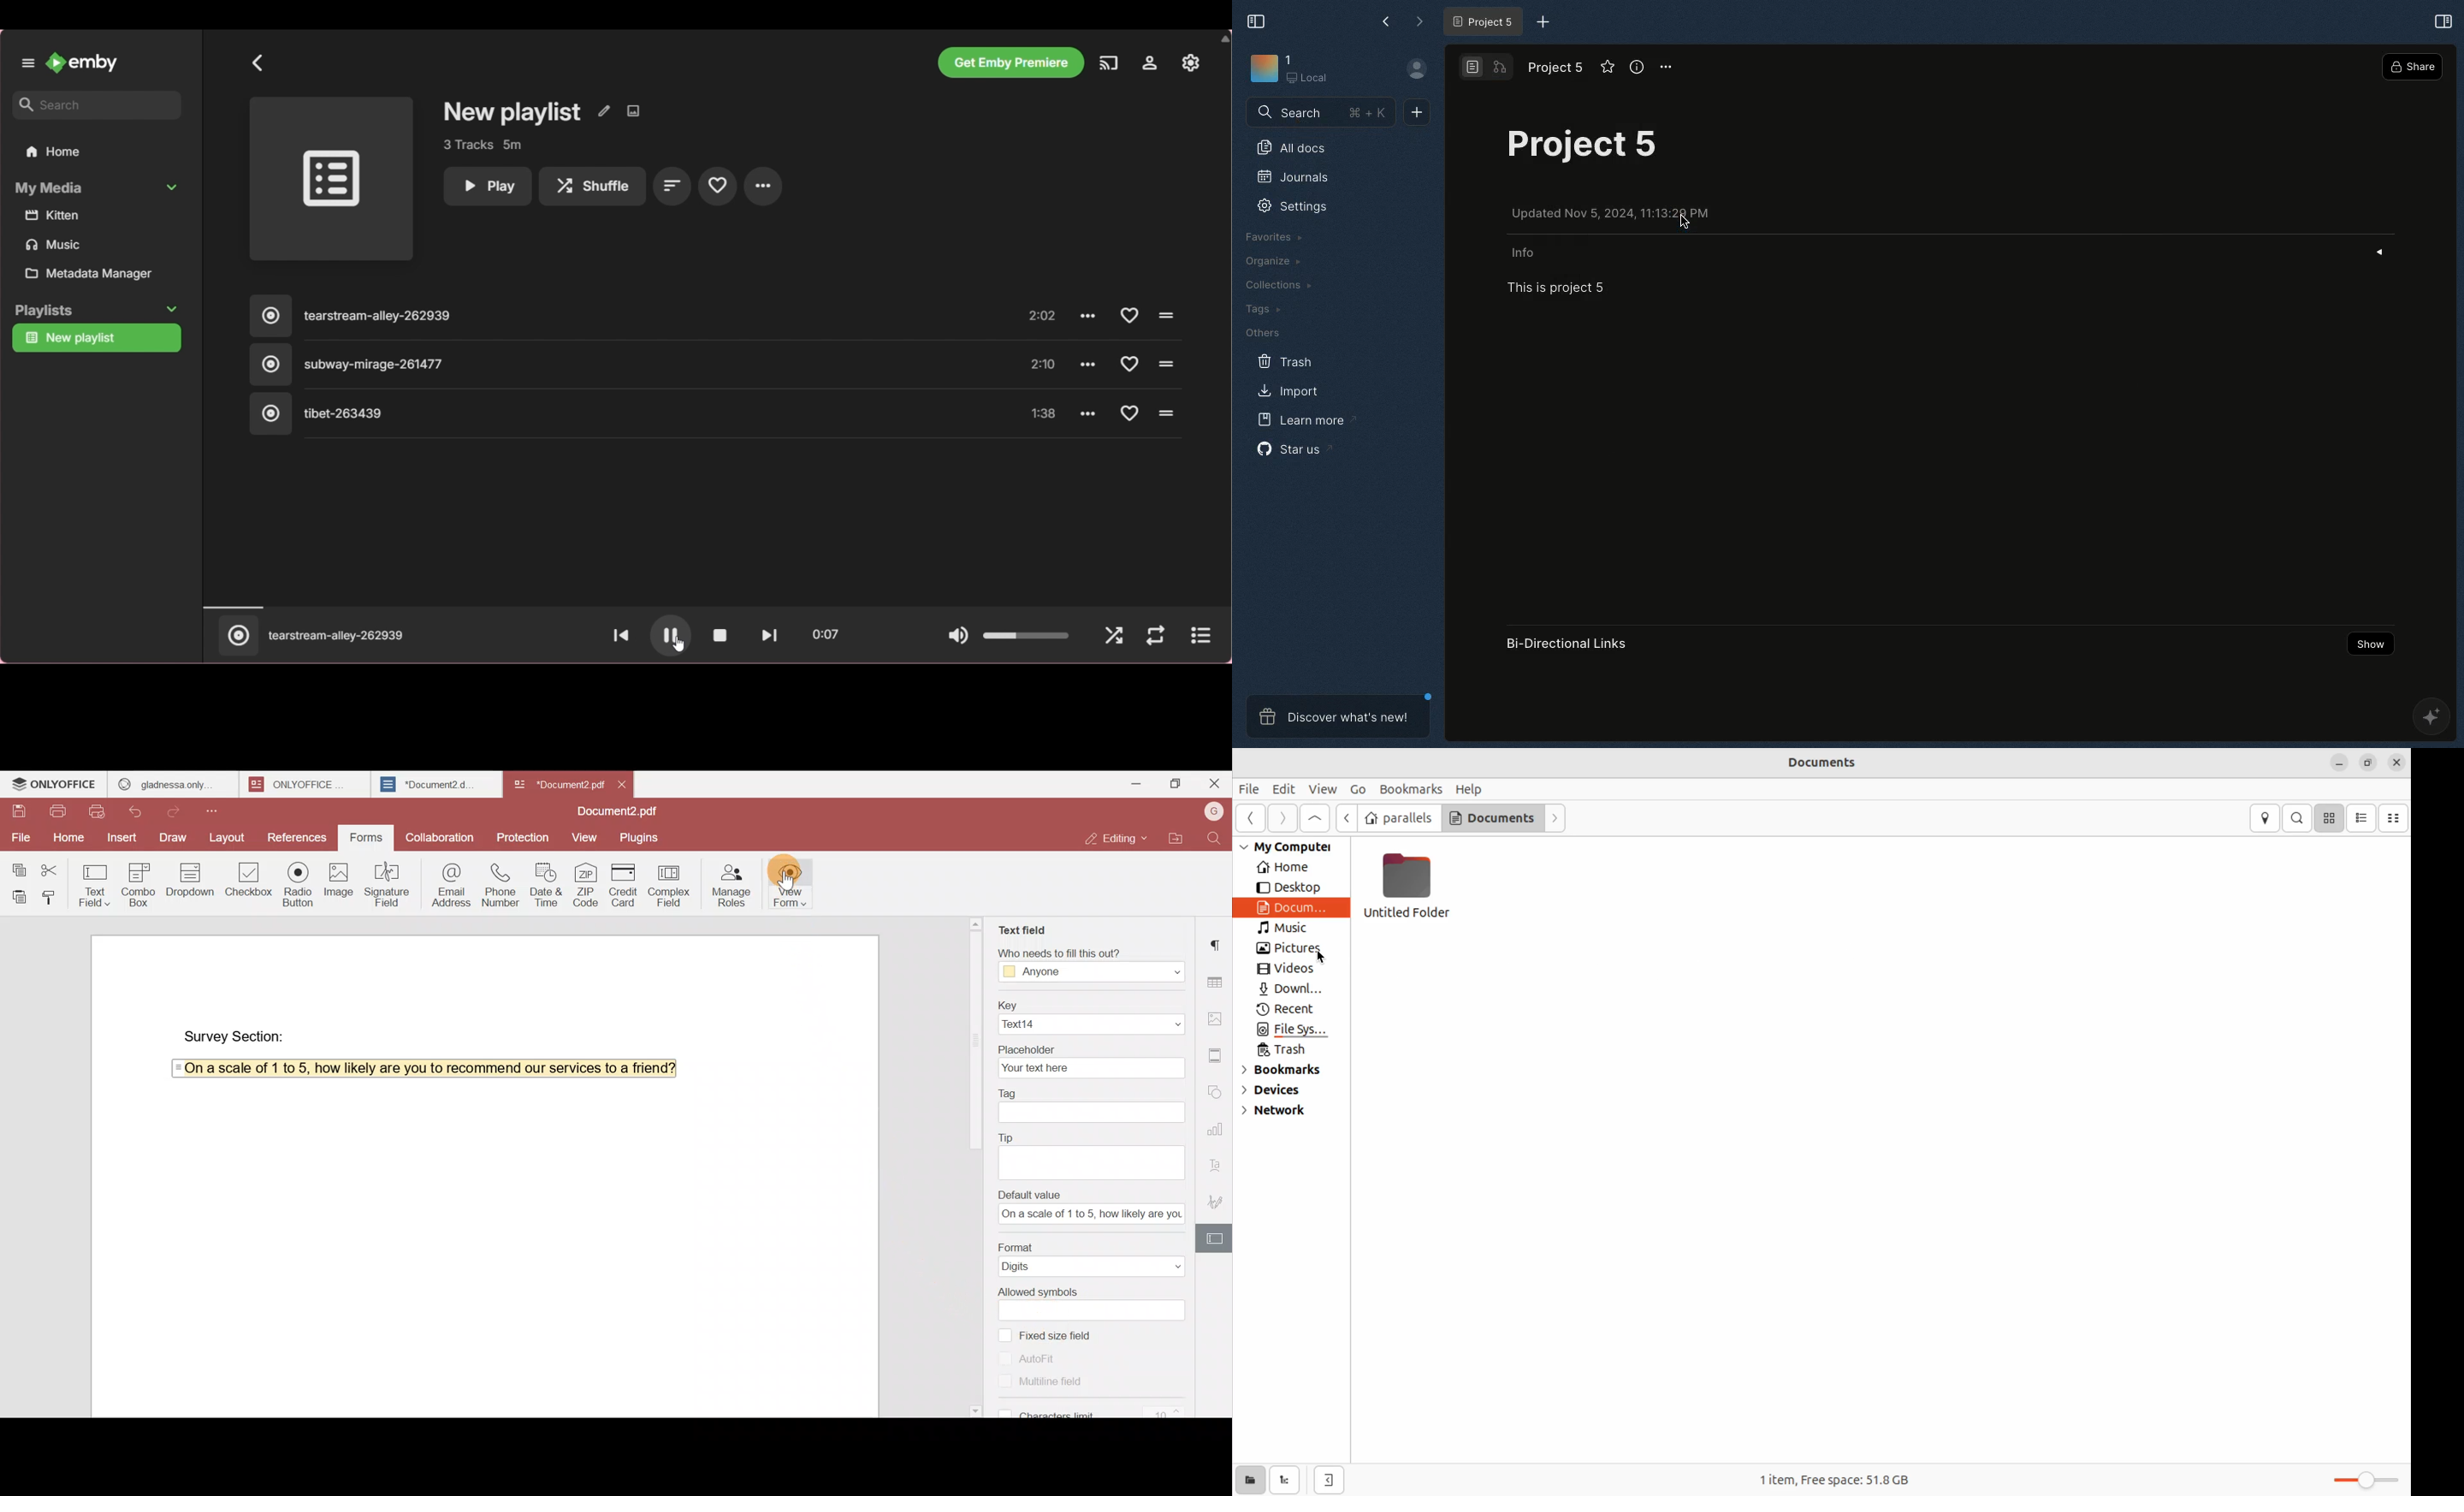 The image size is (2464, 1512). Describe the element at coordinates (1289, 448) in the screenshot. I see `Star us` at that location.